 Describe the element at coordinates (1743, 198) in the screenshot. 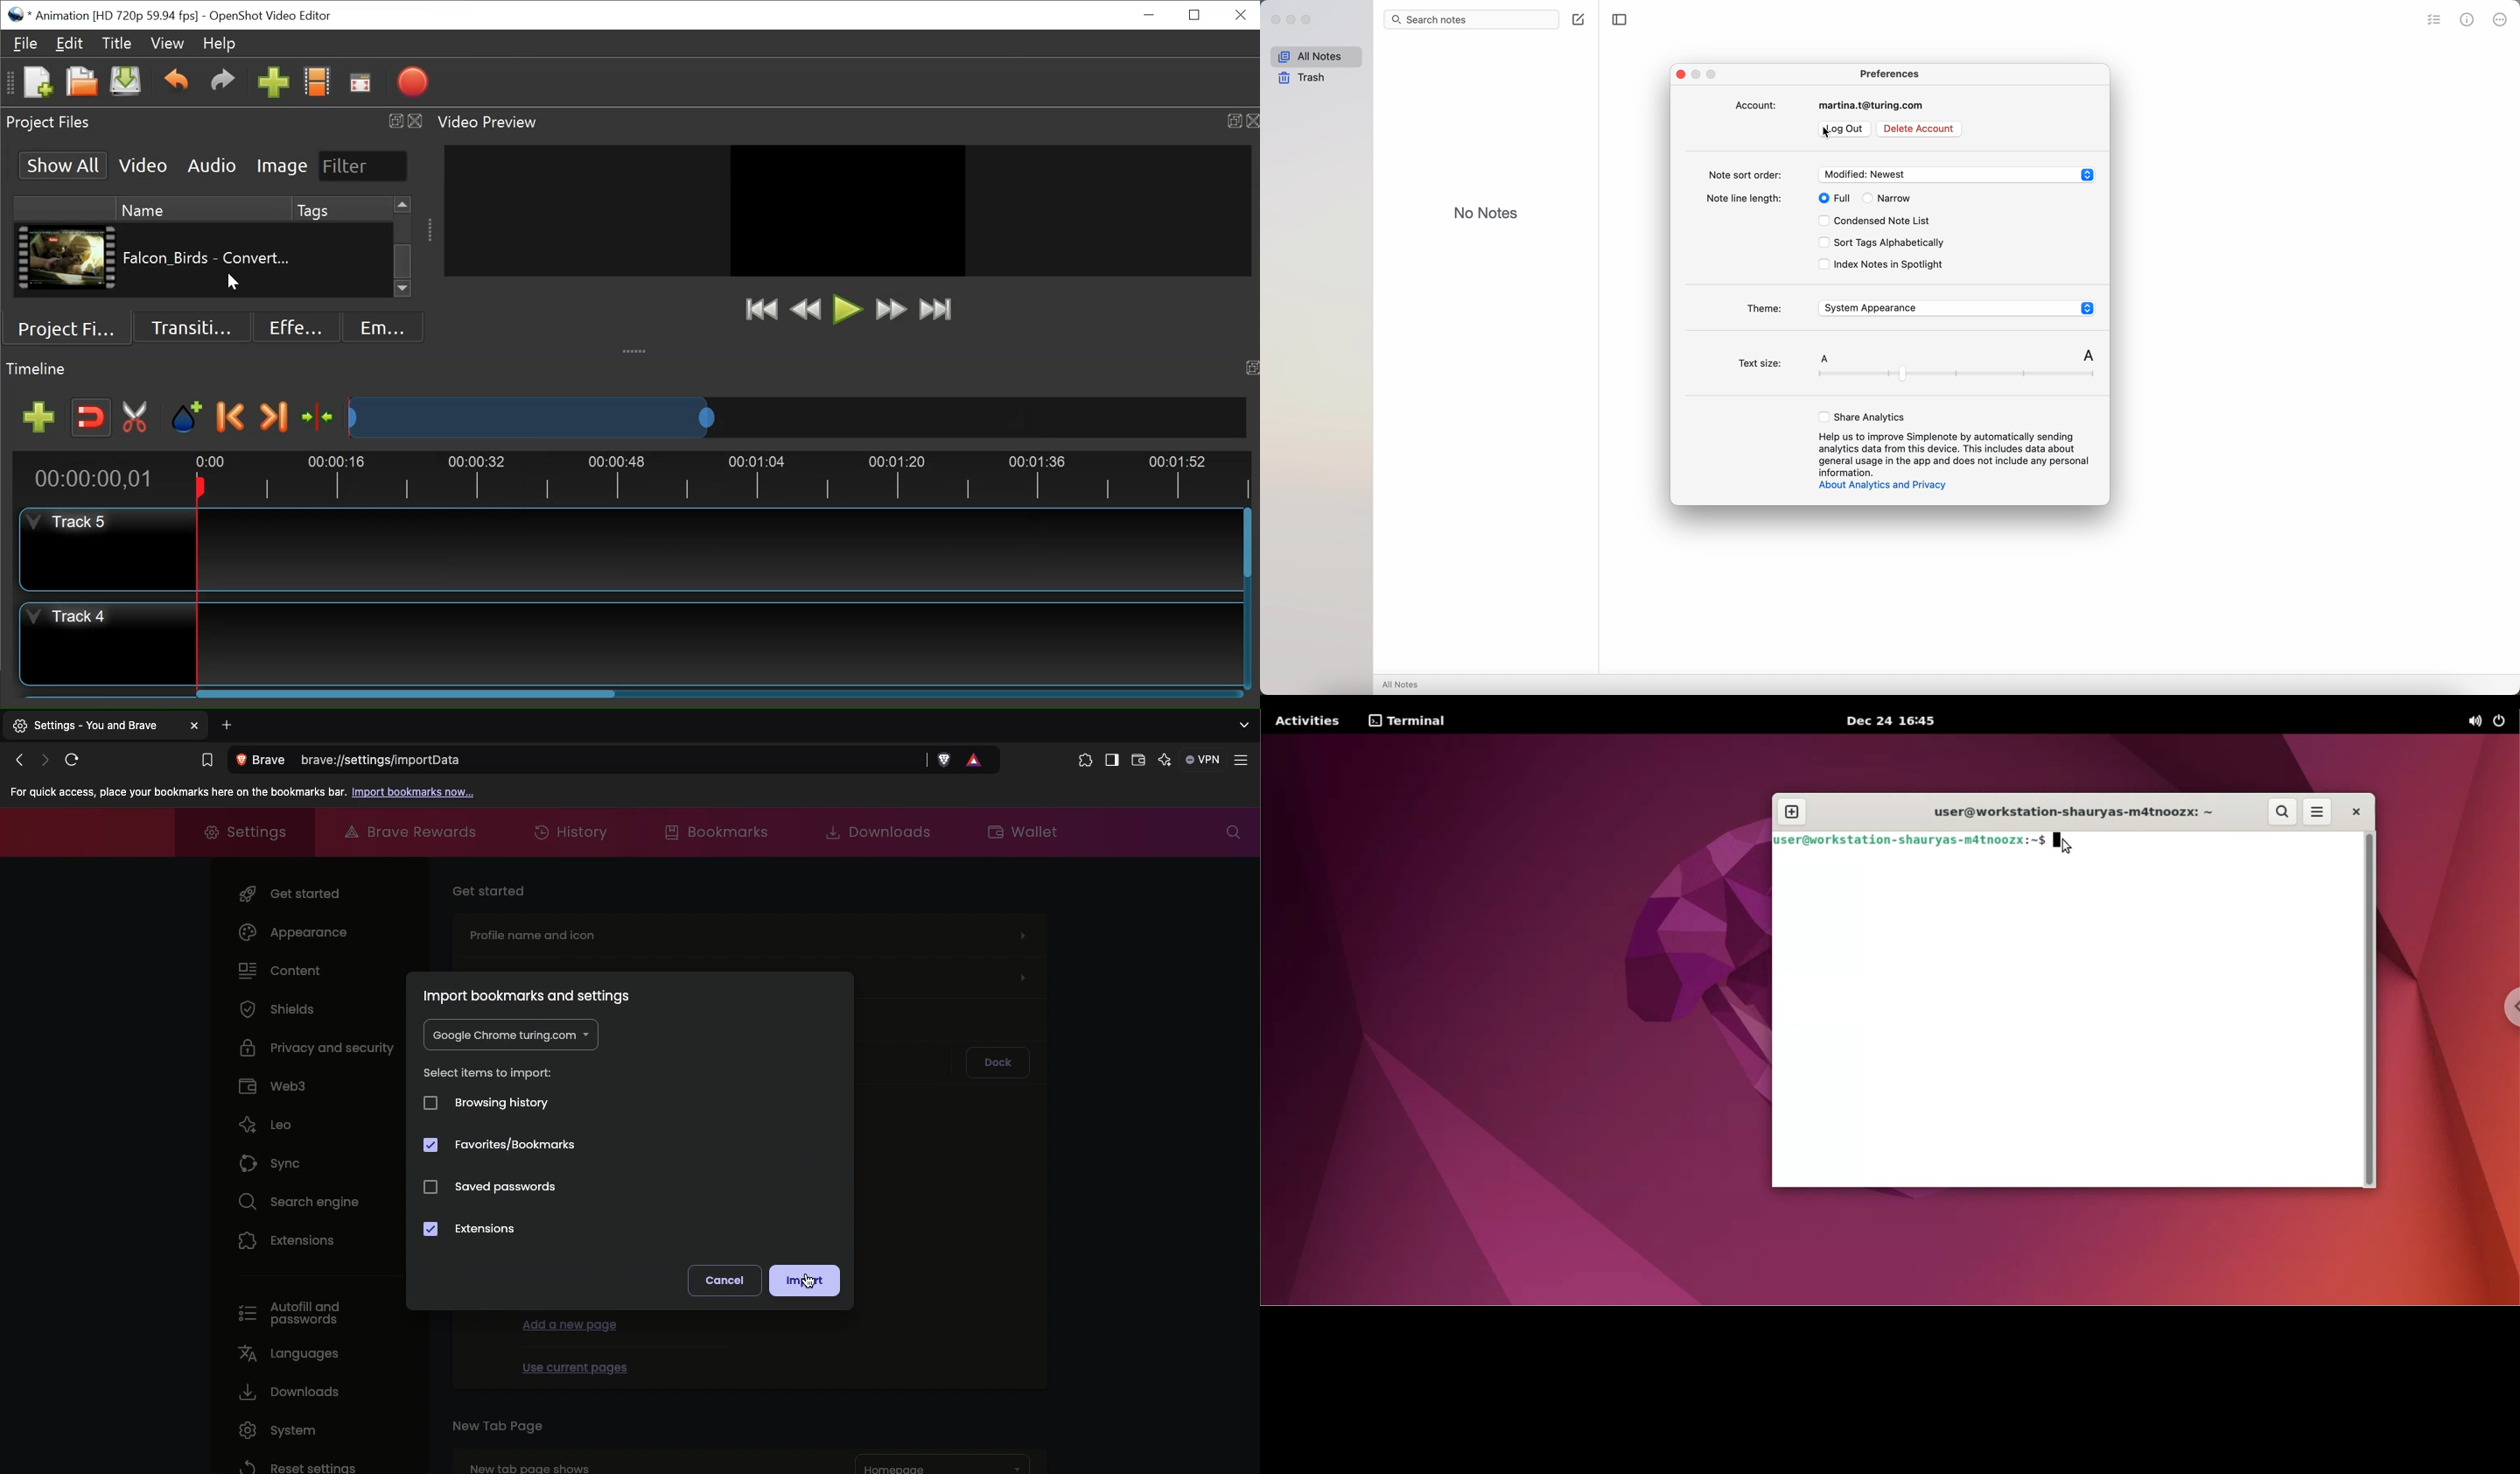

I see `note line length` at that location.